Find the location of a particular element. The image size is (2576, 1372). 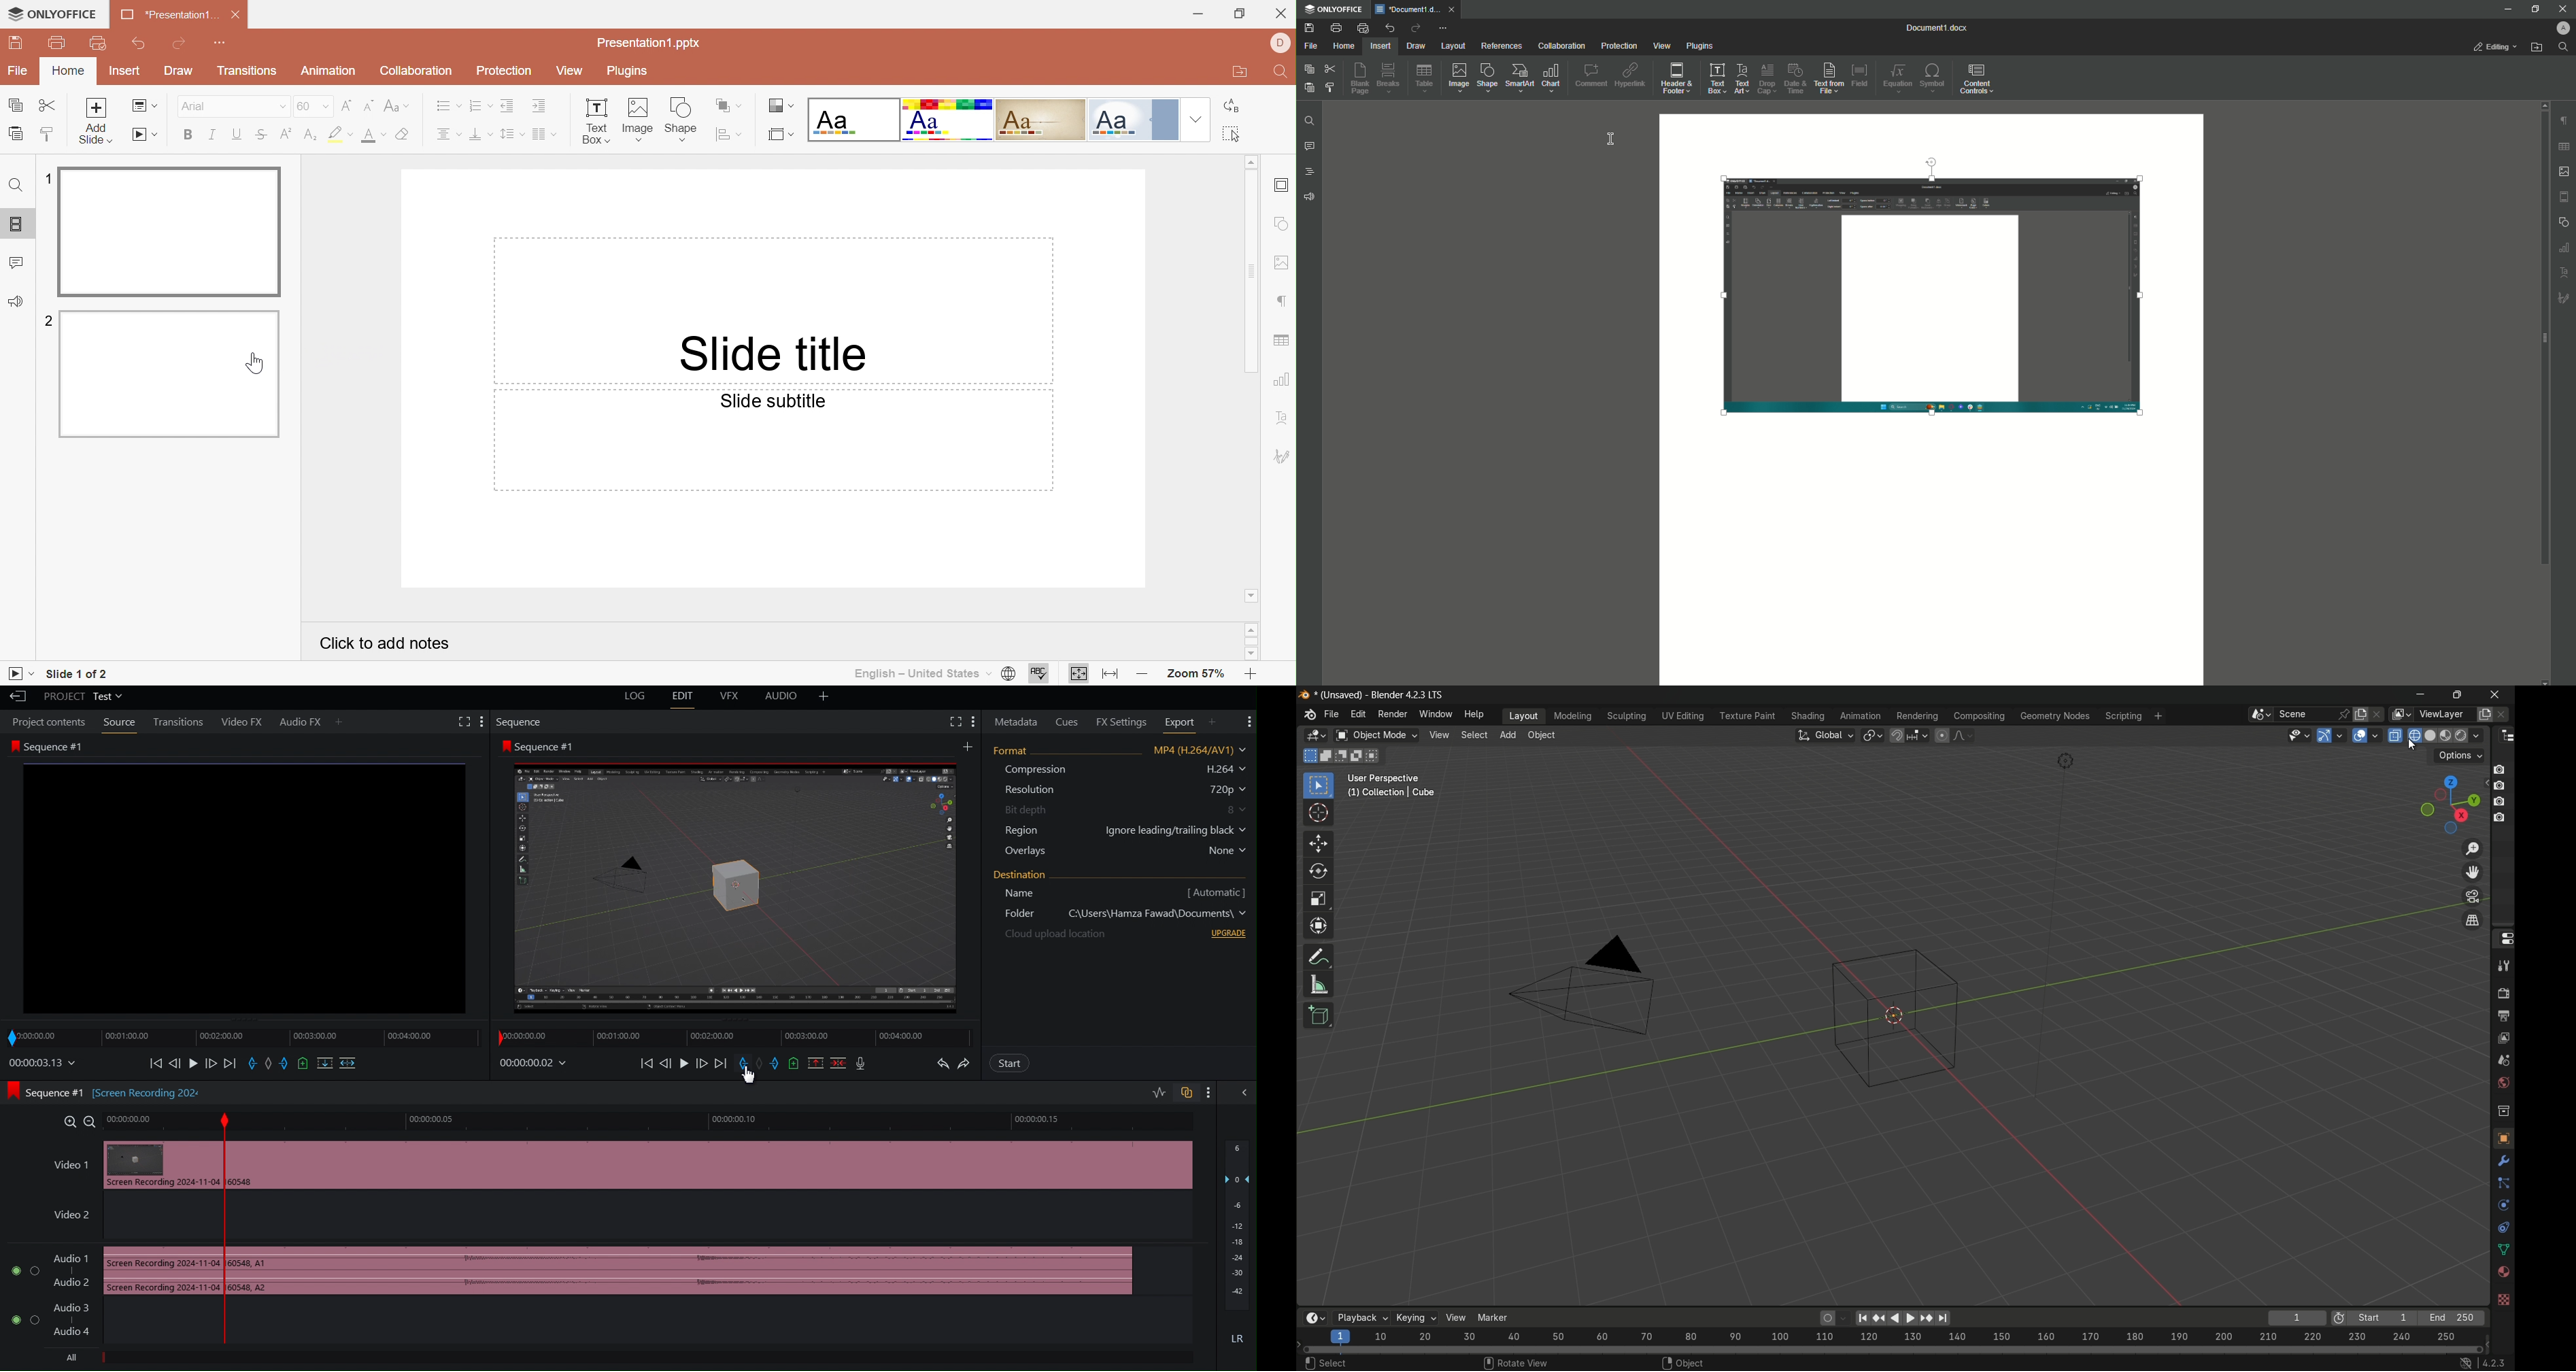

Align center is located at coordinates (450, 135).